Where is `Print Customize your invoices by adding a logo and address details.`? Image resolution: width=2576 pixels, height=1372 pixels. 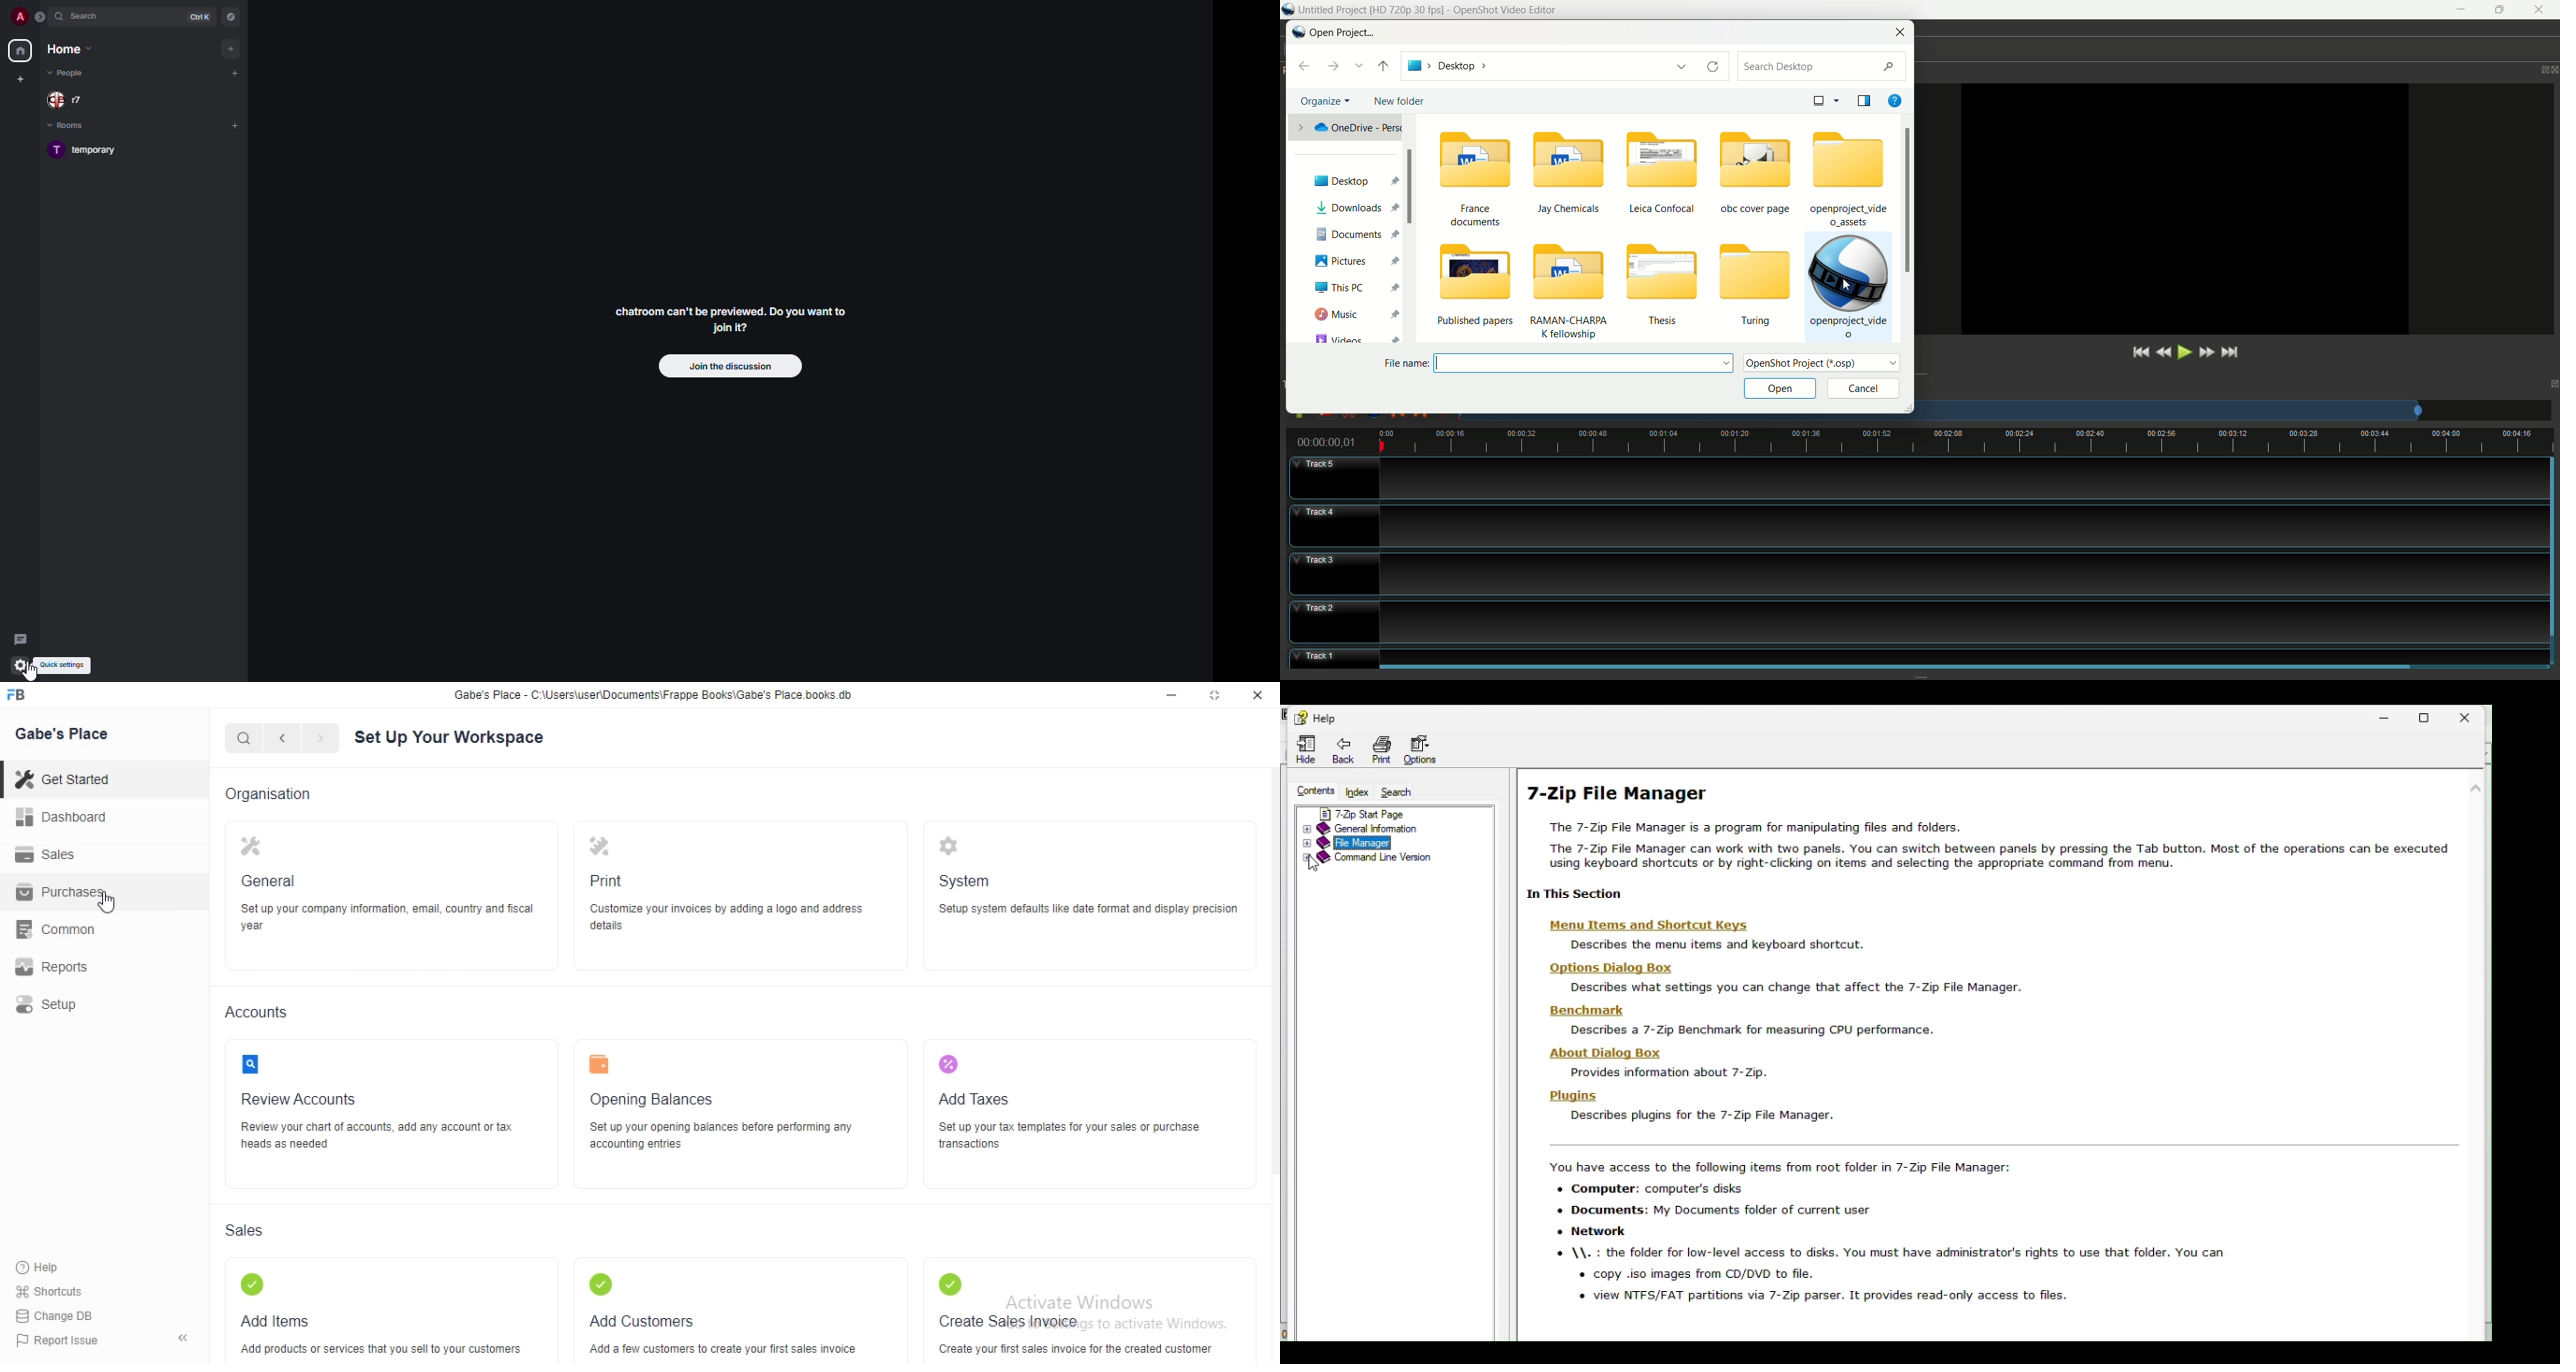 Print Customize your invoices by adding a logo and address details. is located at coordinates (726, 902).